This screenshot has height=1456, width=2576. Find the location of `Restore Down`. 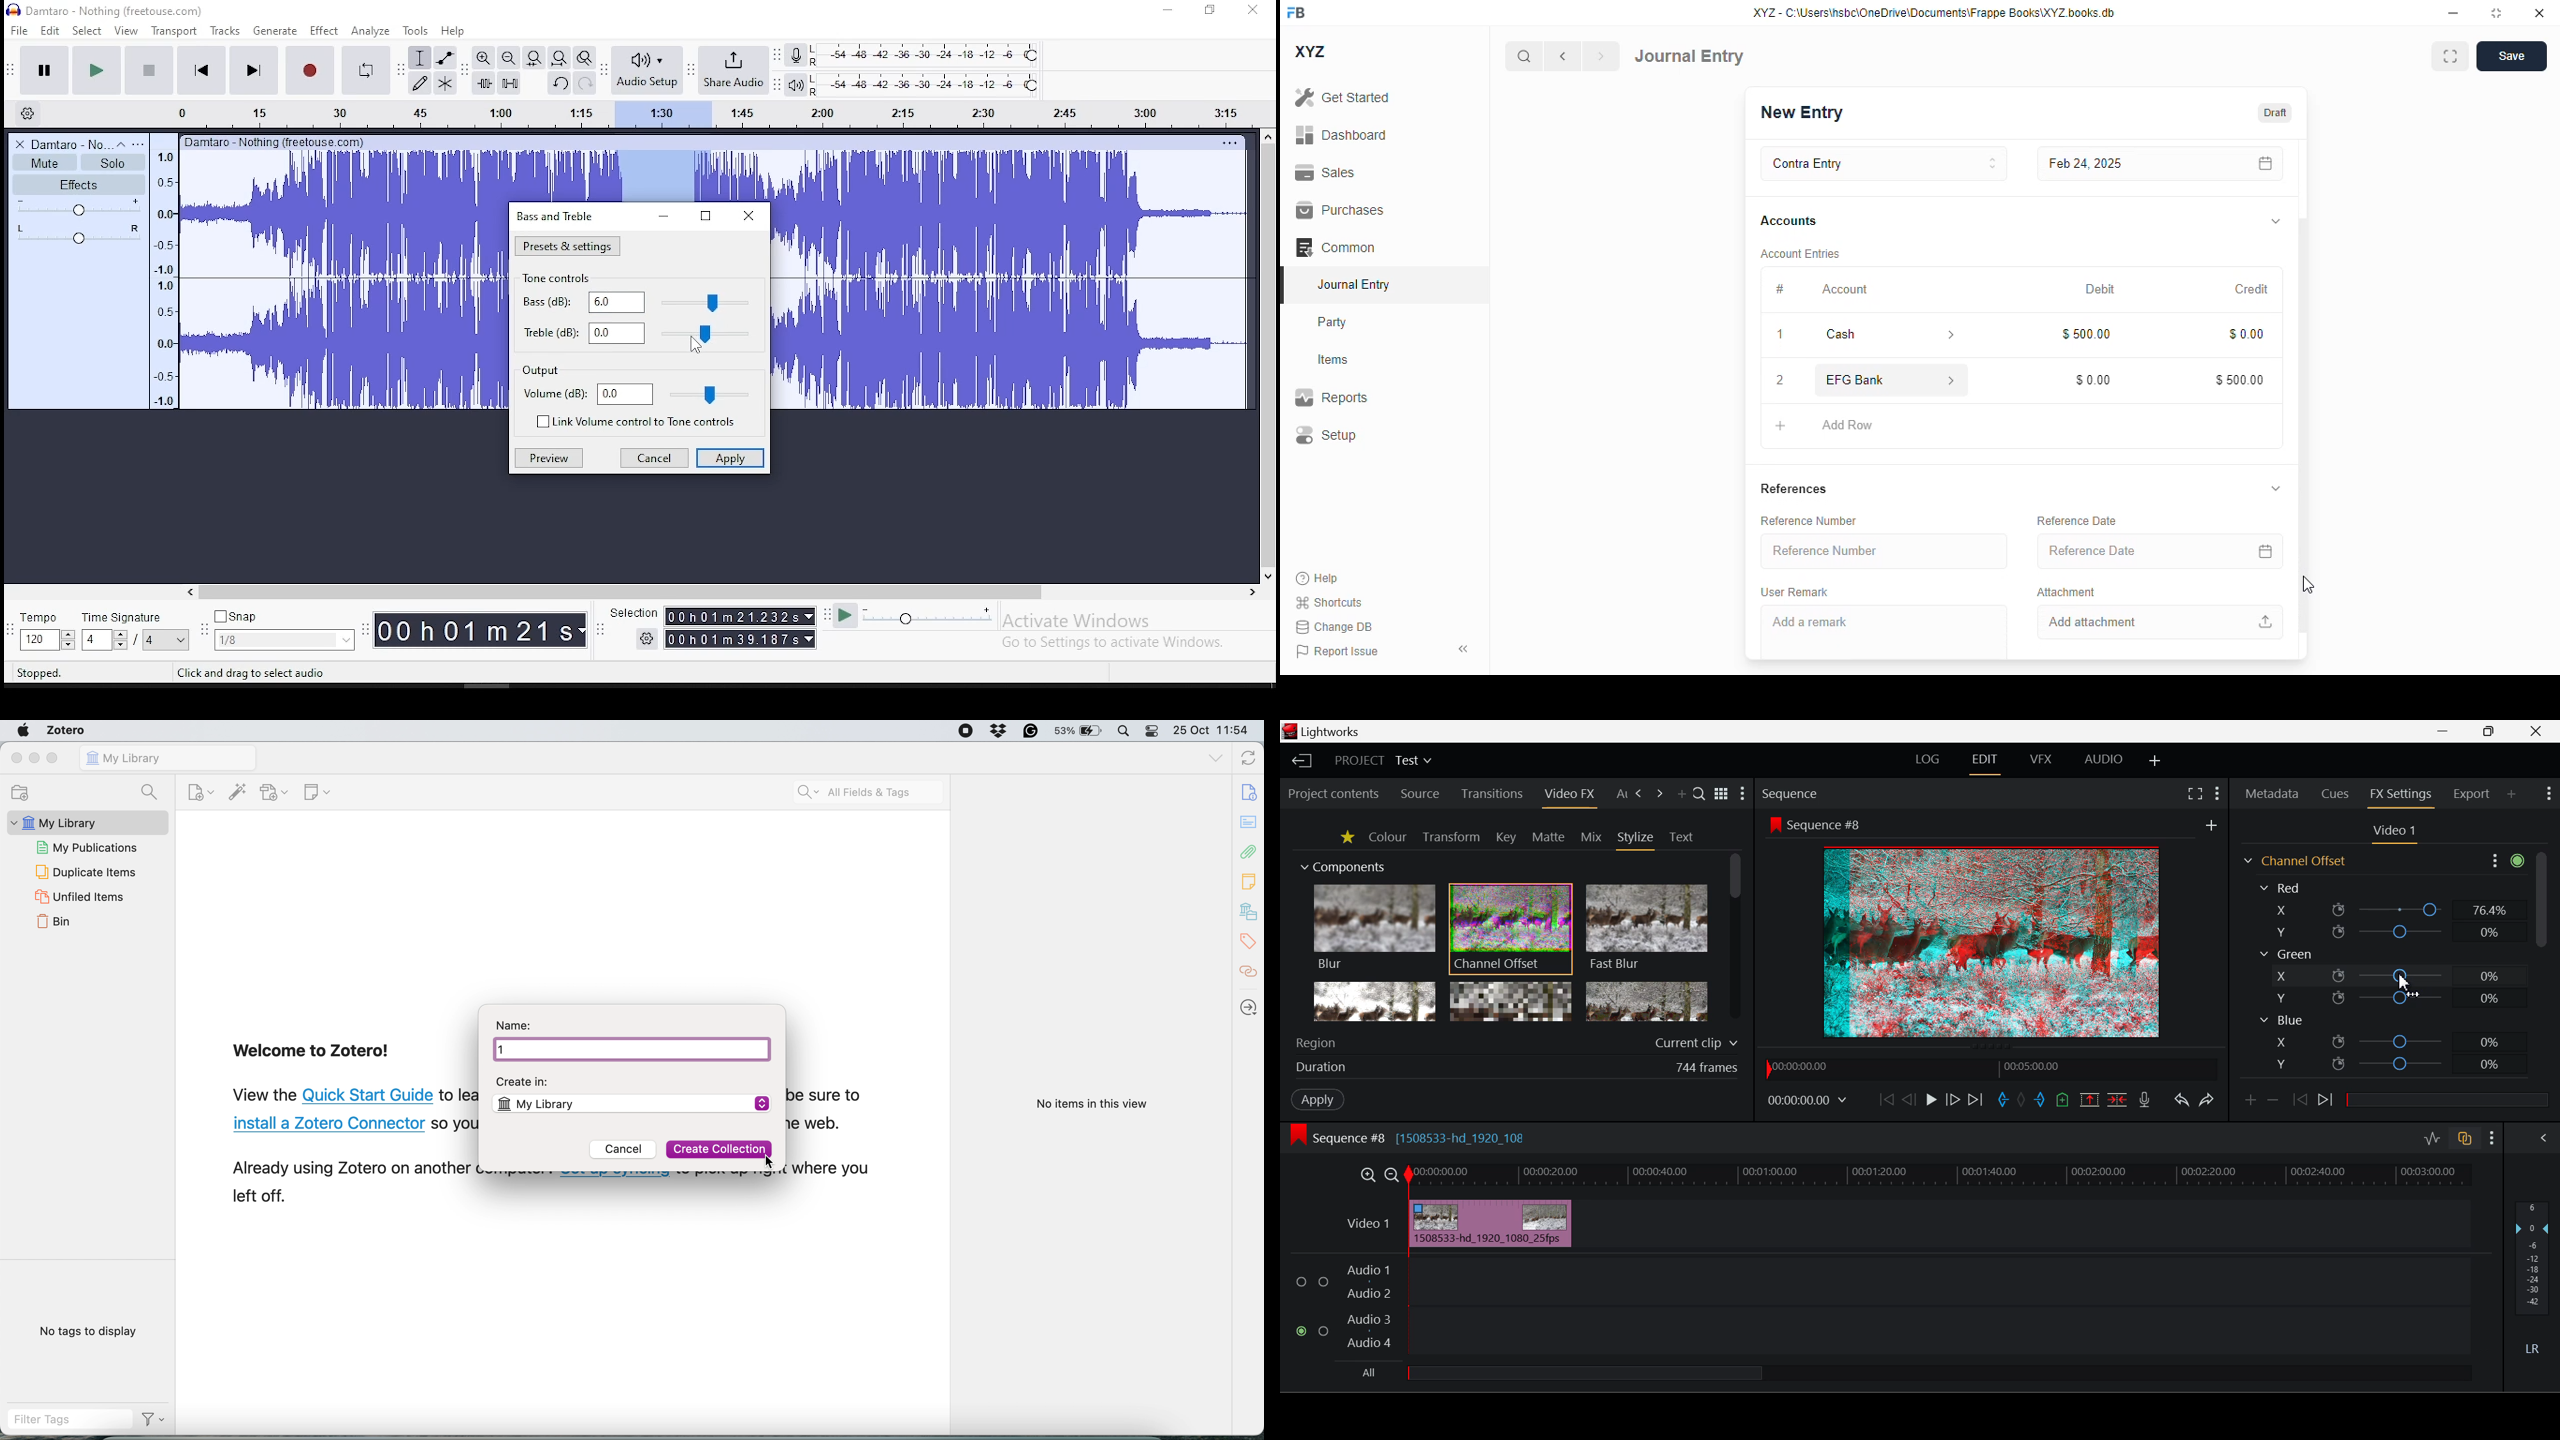

Restore Down is located at coordinates (2447, 732).